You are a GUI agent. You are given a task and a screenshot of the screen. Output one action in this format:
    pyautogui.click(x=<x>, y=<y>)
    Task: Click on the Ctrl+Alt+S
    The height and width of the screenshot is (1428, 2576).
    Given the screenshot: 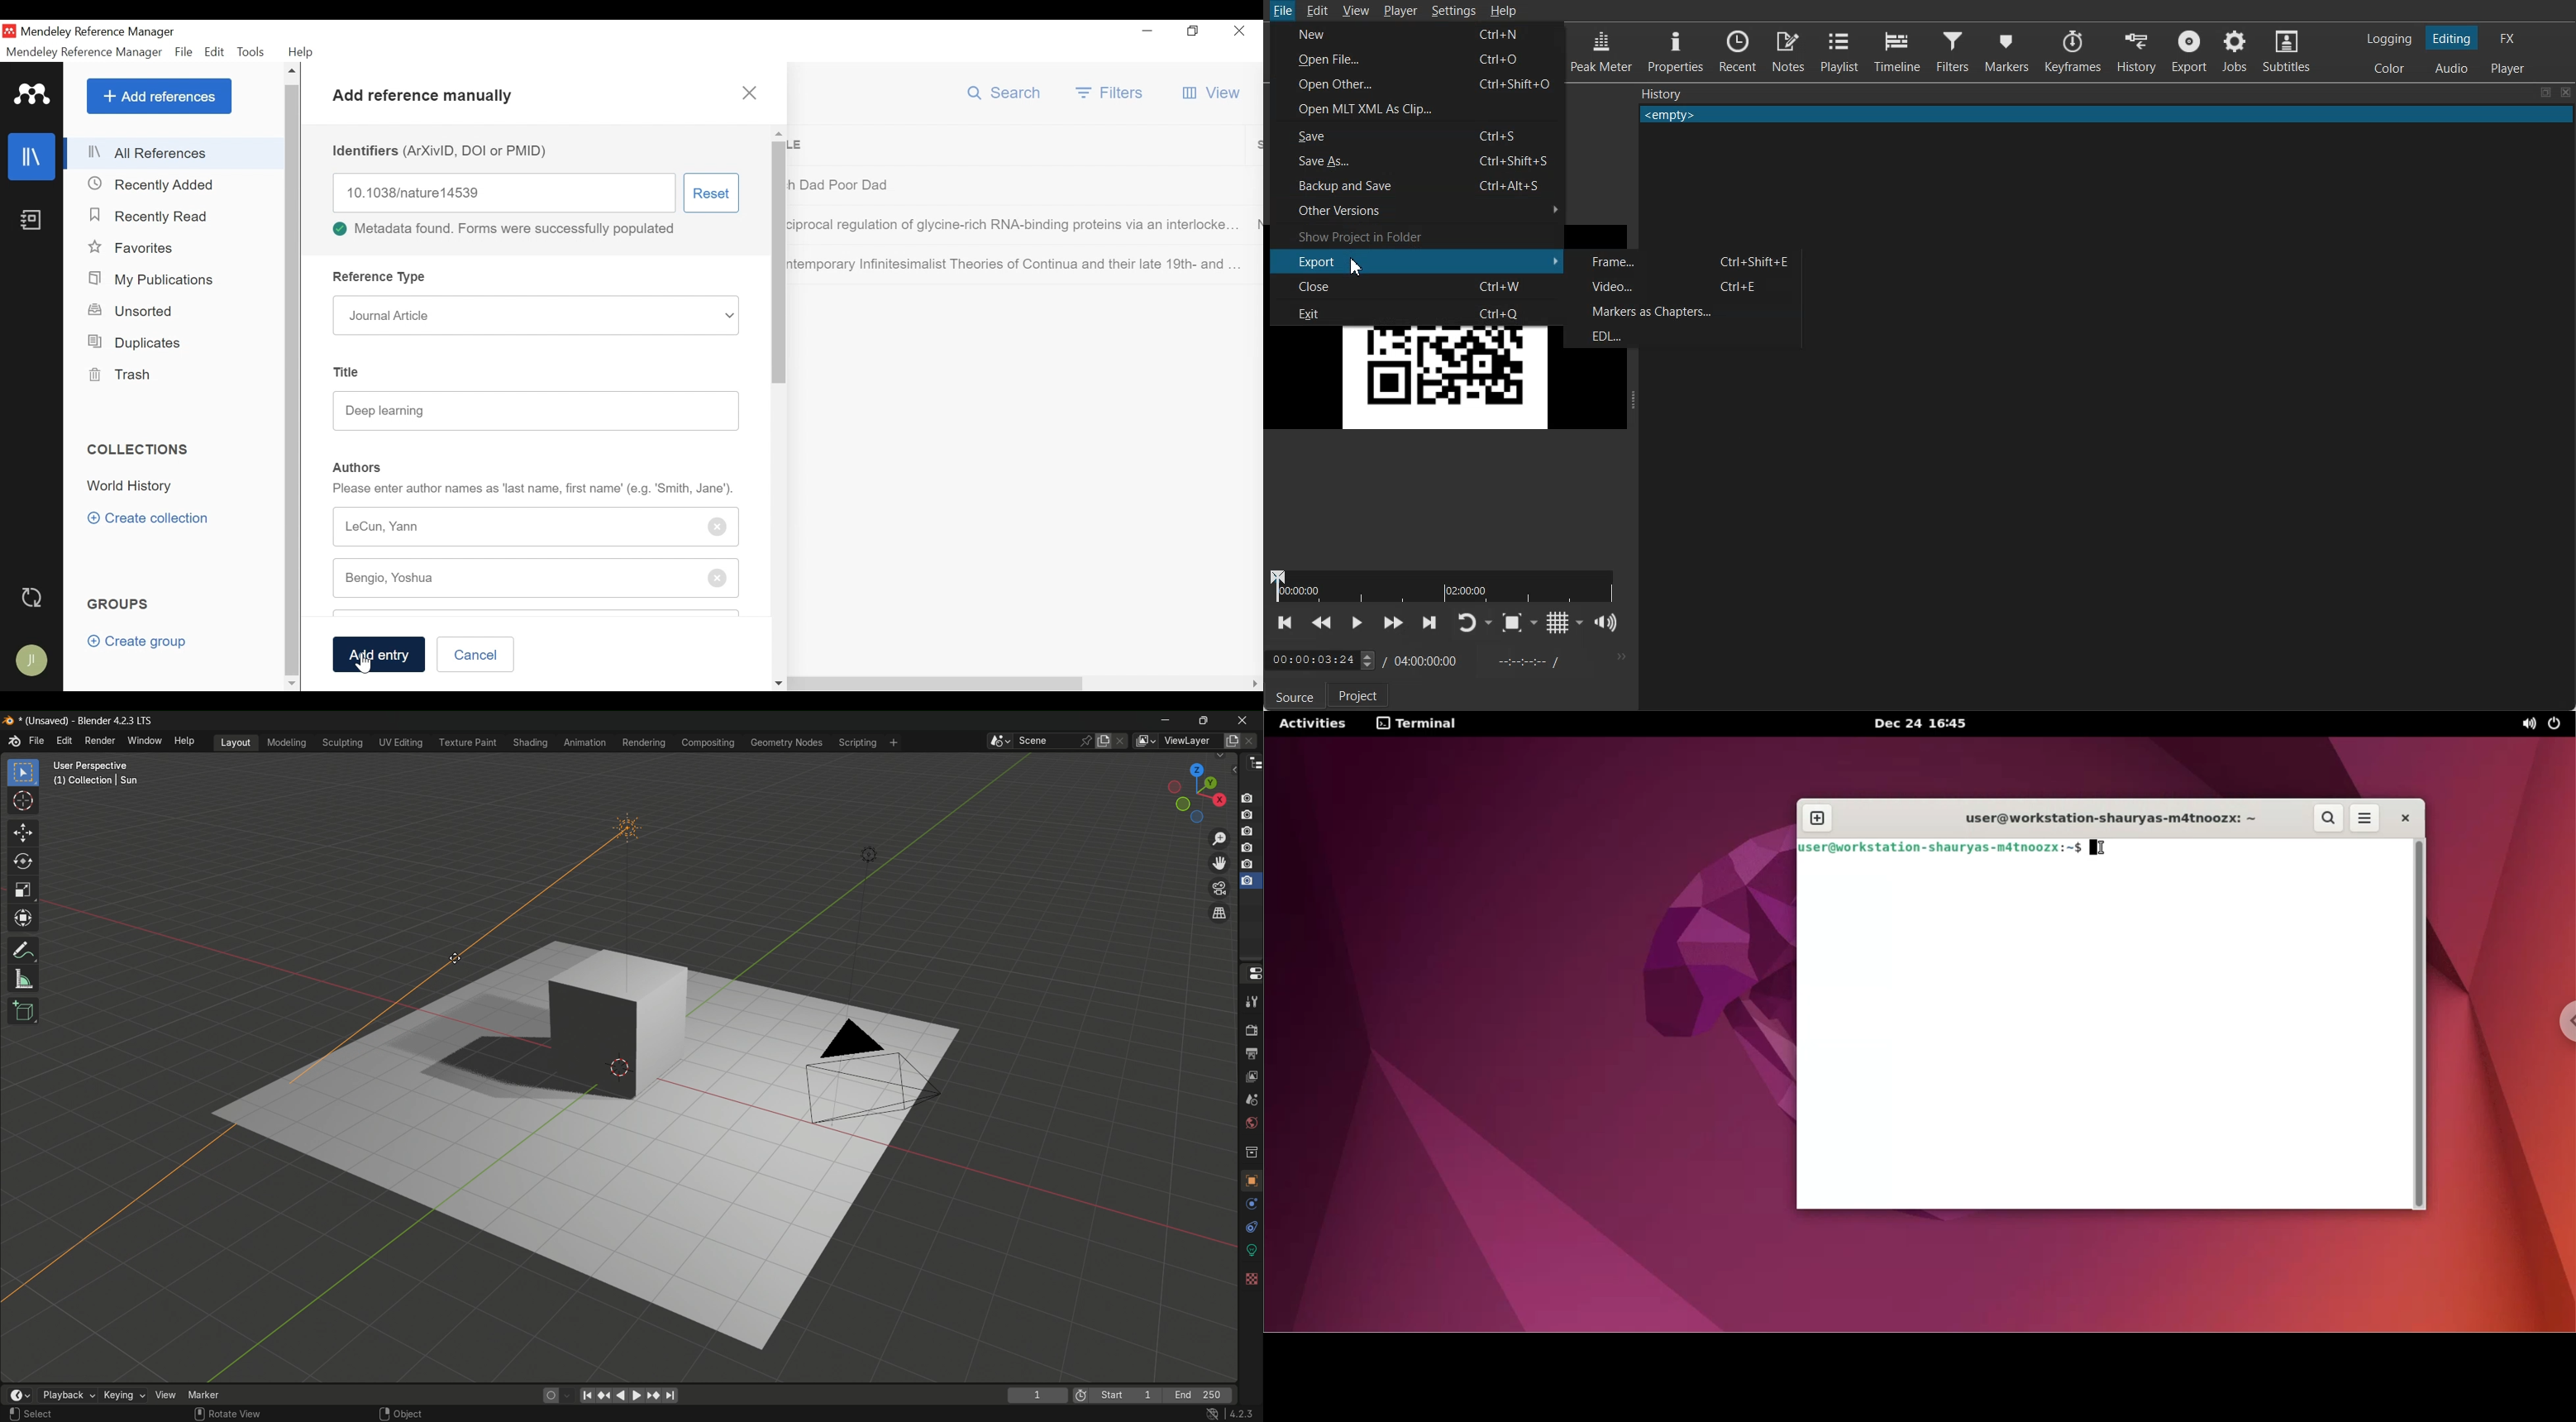 What is the action you would take?
    pyautogui.click(x=1513, y=185)
    